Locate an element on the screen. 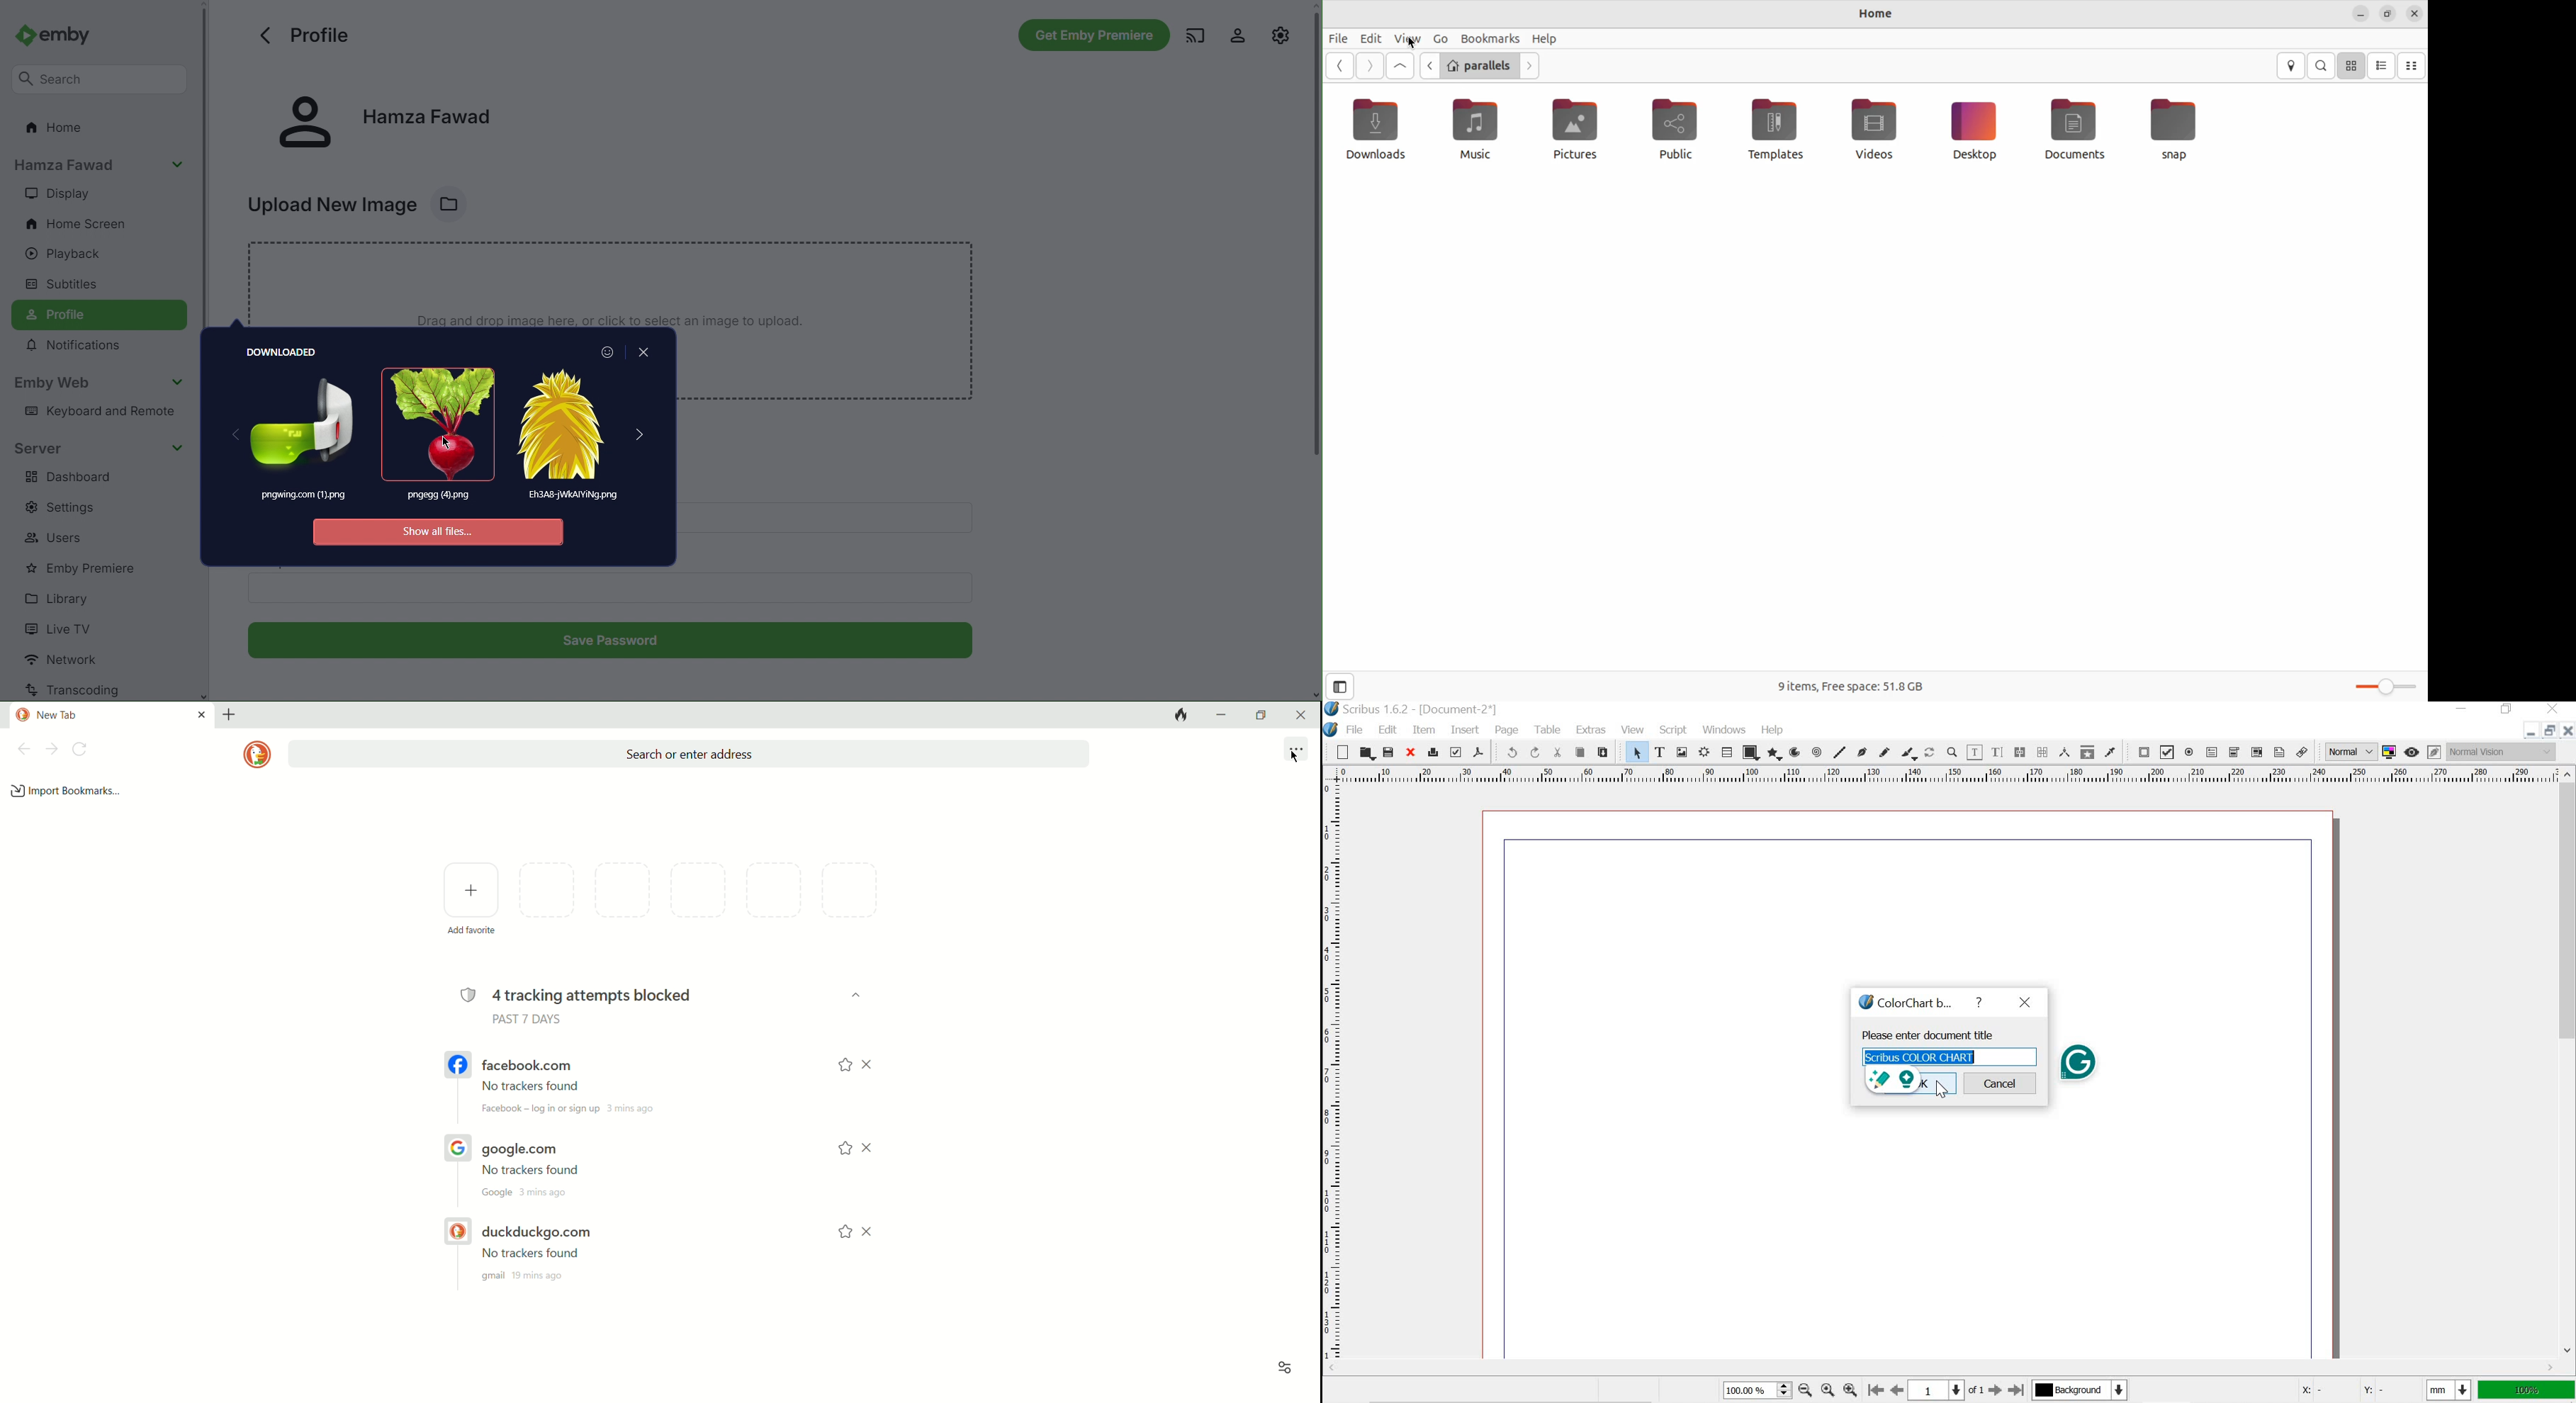 This screenshot has height=1428, width=2576. scribus color chart is located at coordinates (1949, 1056).